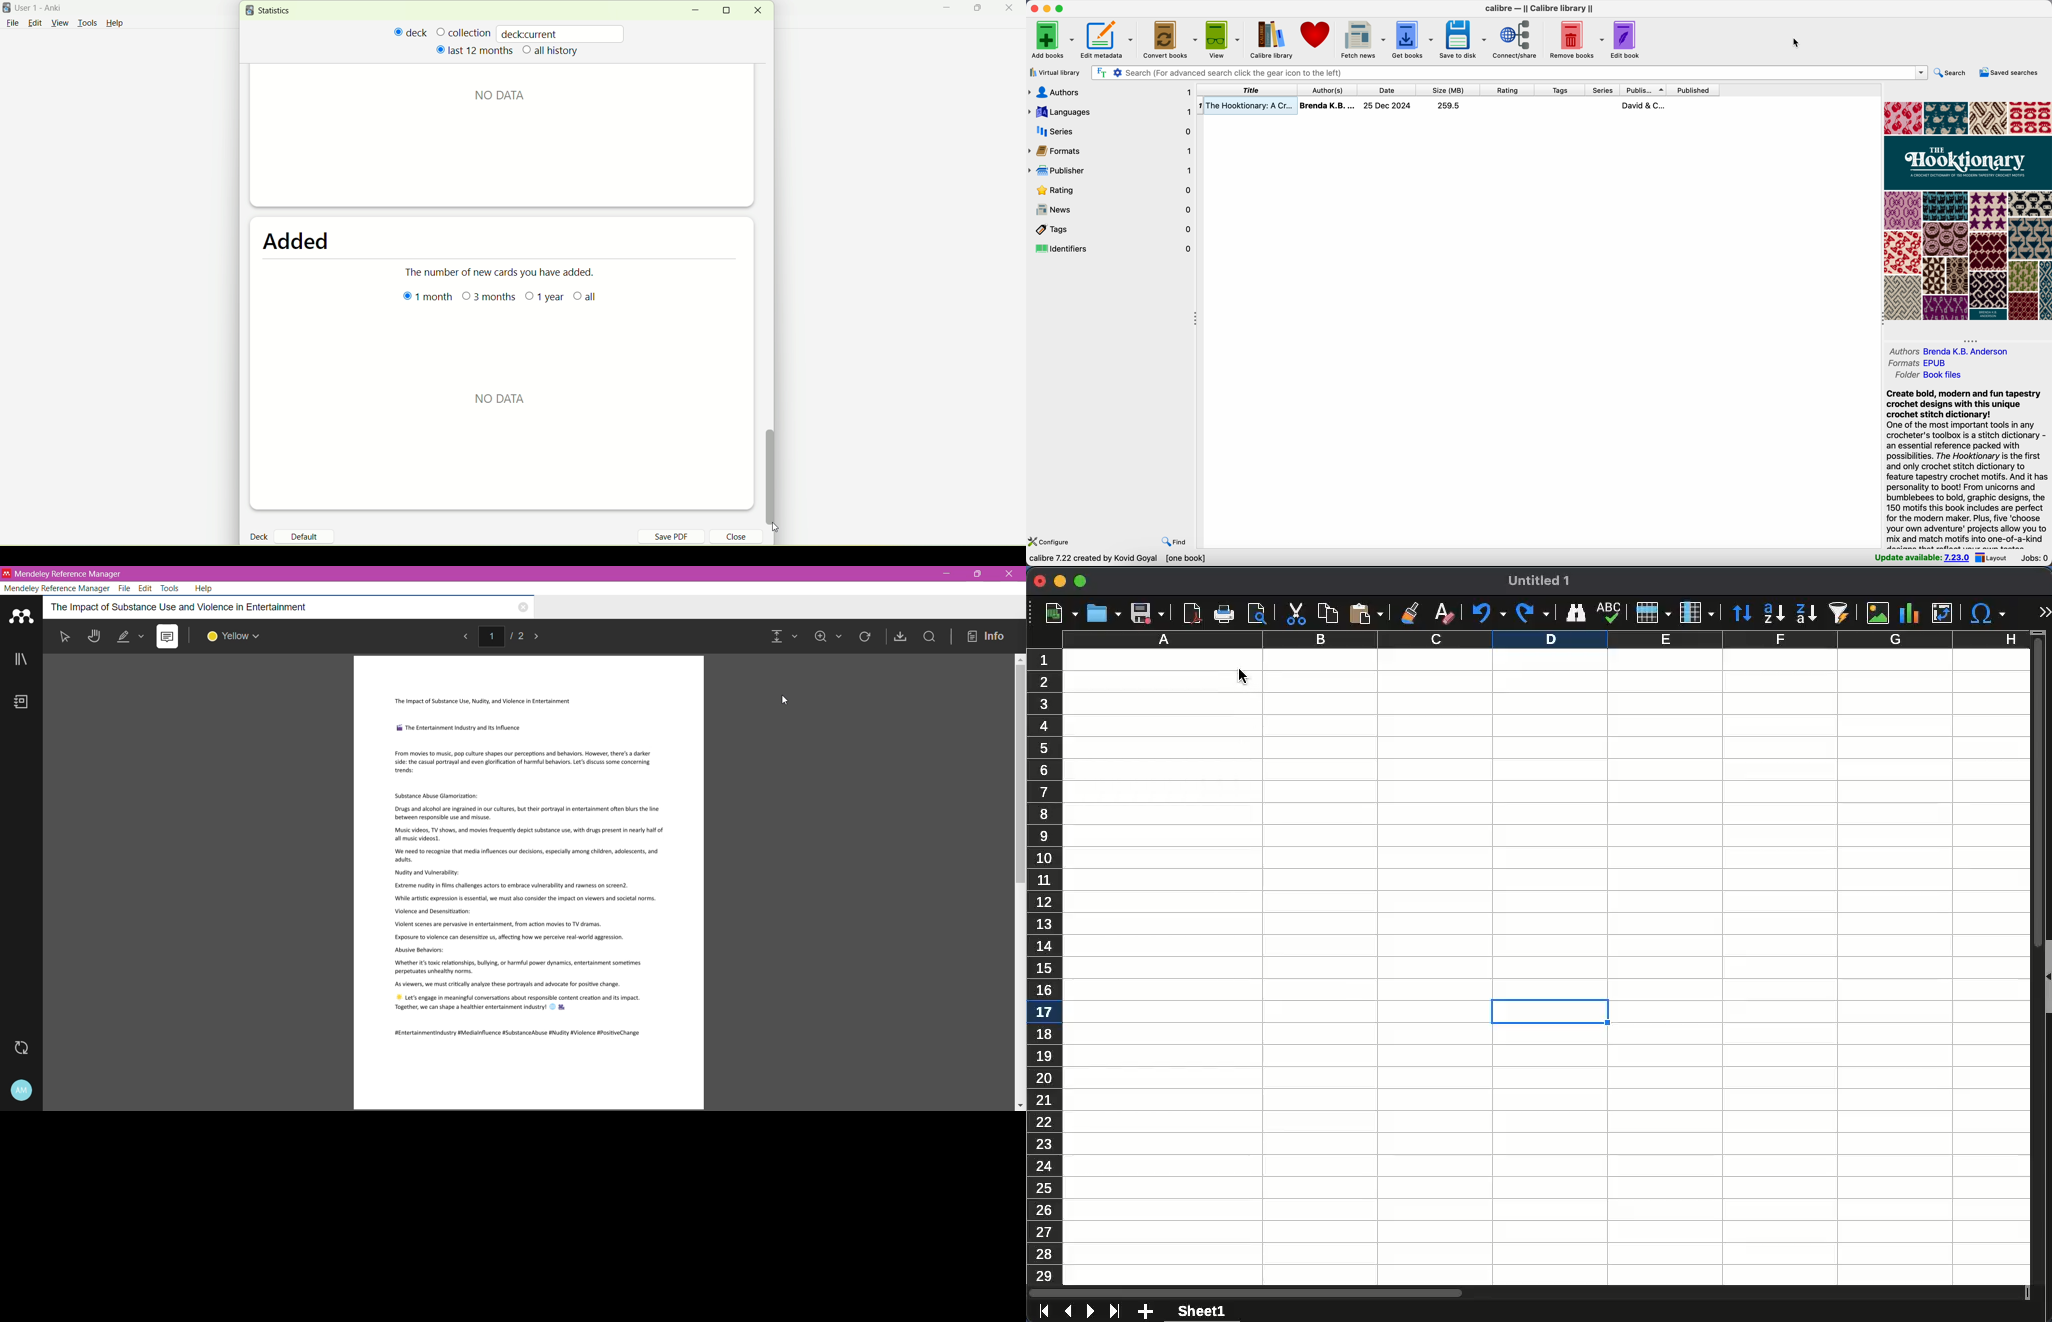  Describe the element at coordinates (171, 588) in the screenshot. I see `Tools` at that location.